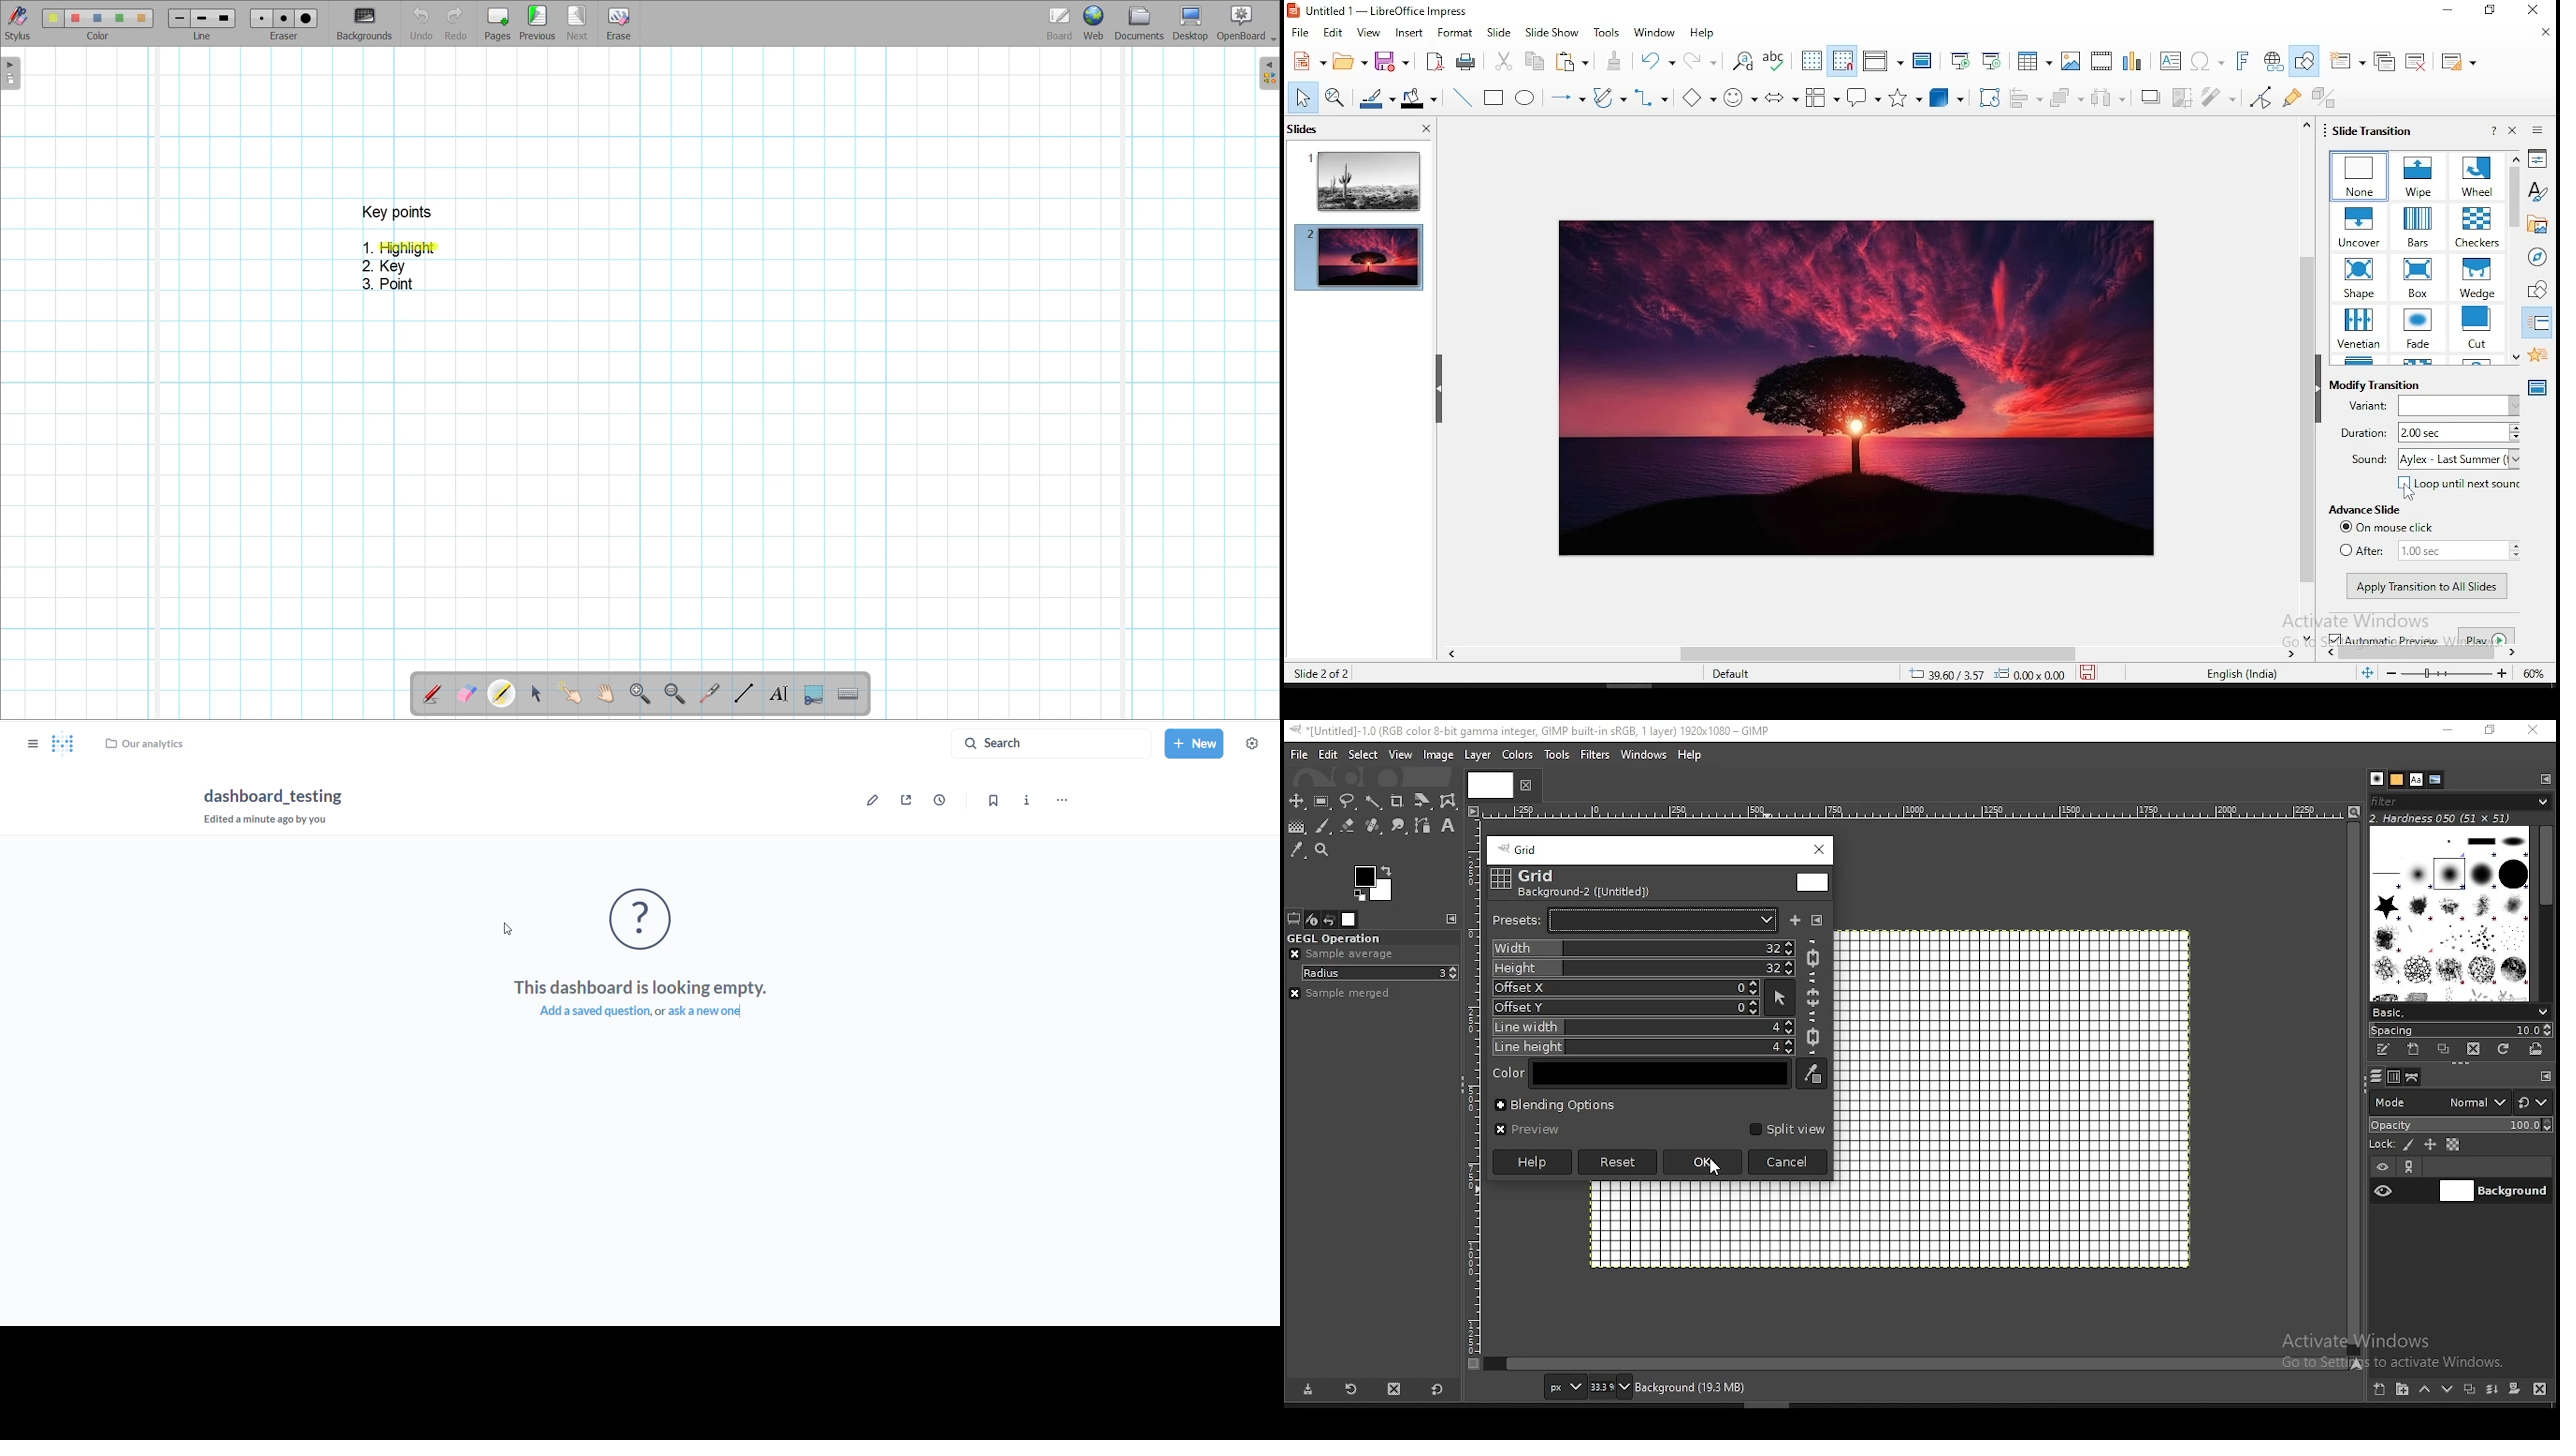 This screenshot has width=2576, height=1456. Describe the element at coordinates (1817, 919) in the screenshot. I see `configure this tab` at that location.